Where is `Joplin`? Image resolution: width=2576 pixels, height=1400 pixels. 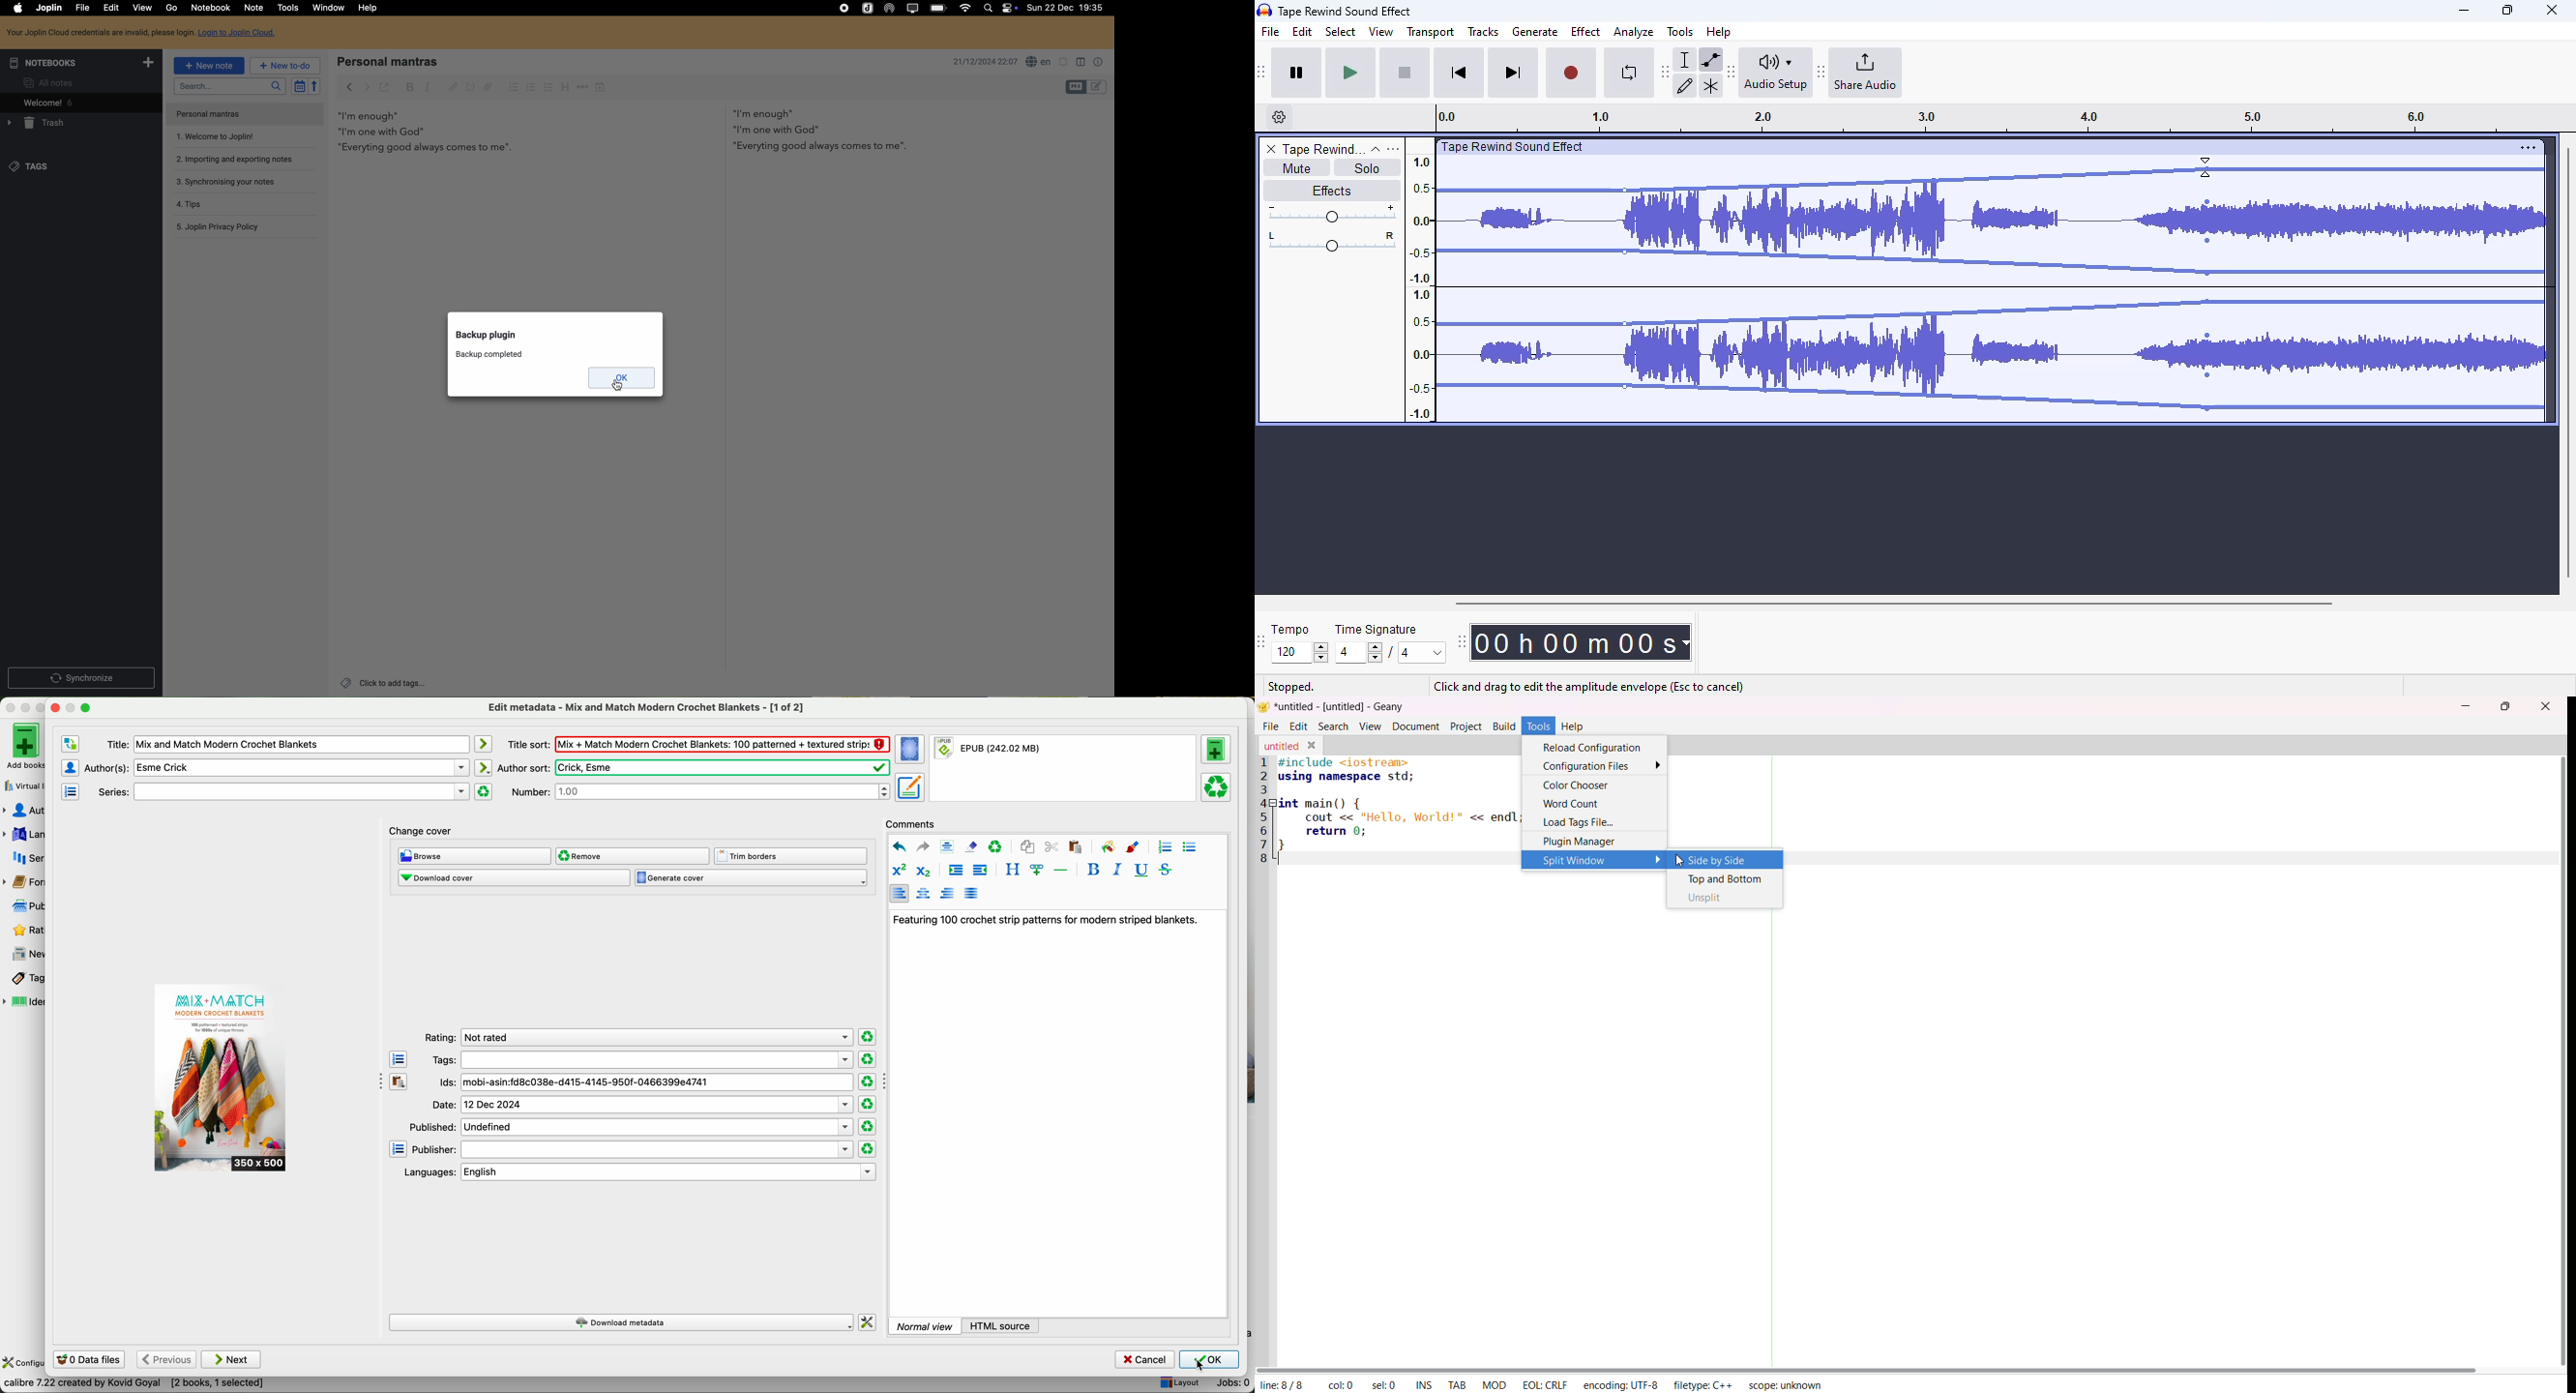
Joplin is located at coordinates (49, 7).